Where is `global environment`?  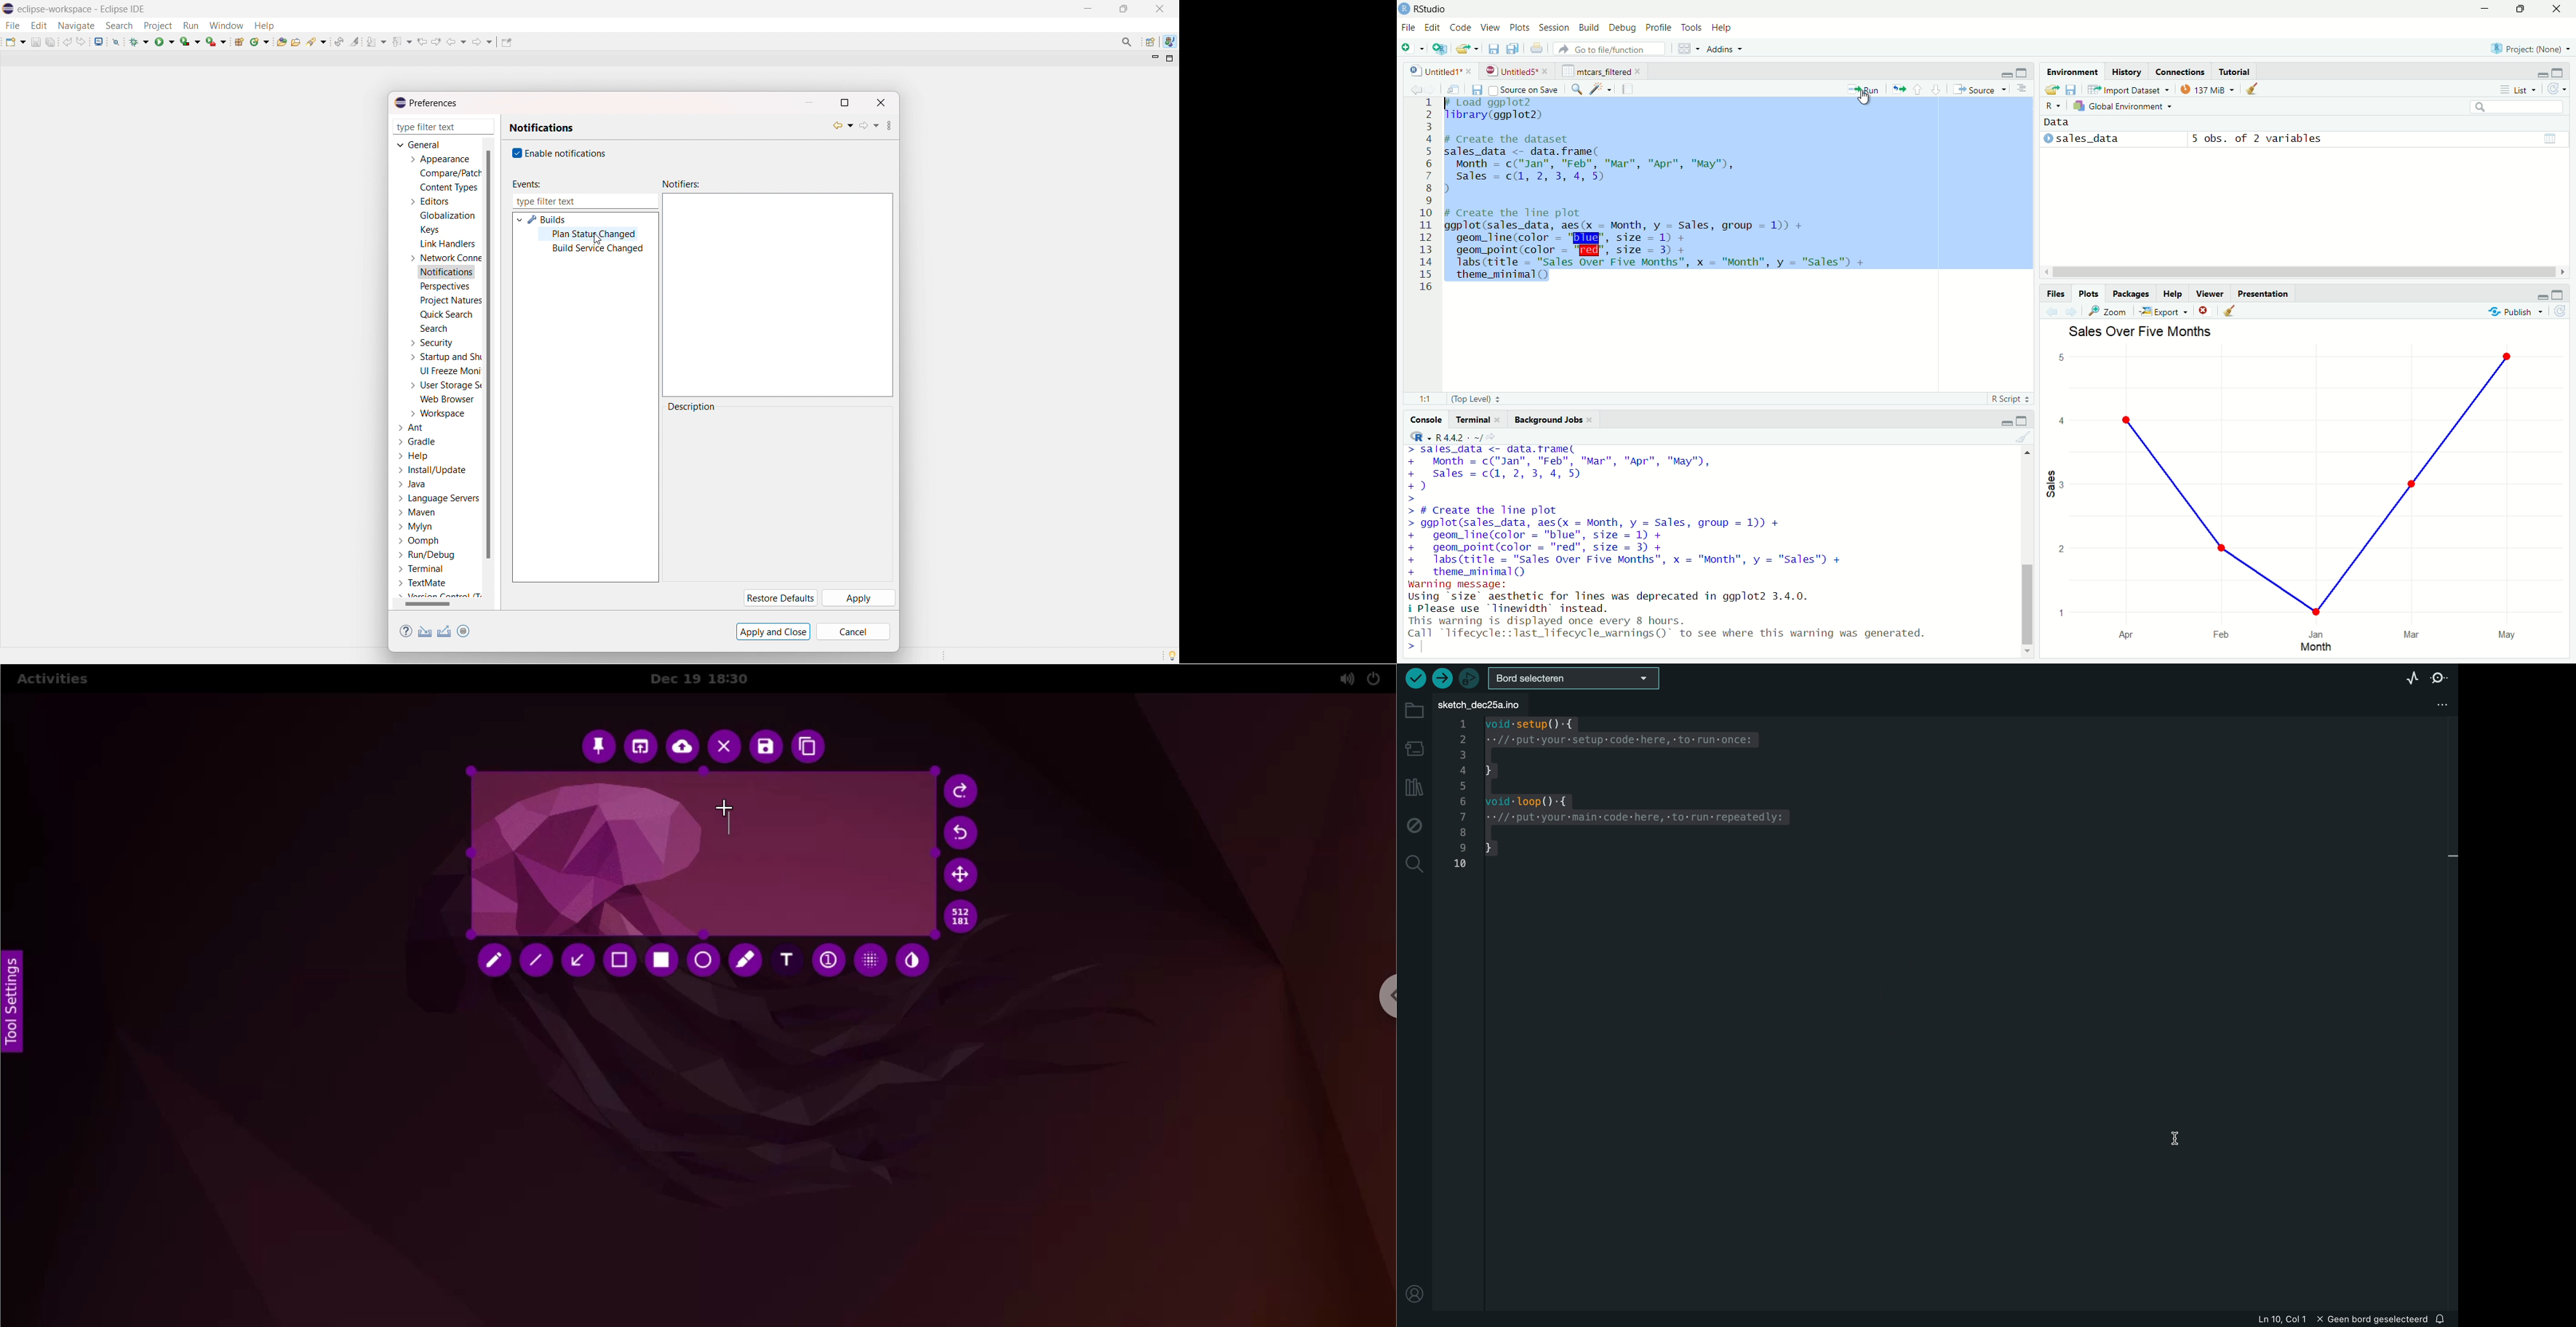
global environment is located at coordinates (2120, 107).